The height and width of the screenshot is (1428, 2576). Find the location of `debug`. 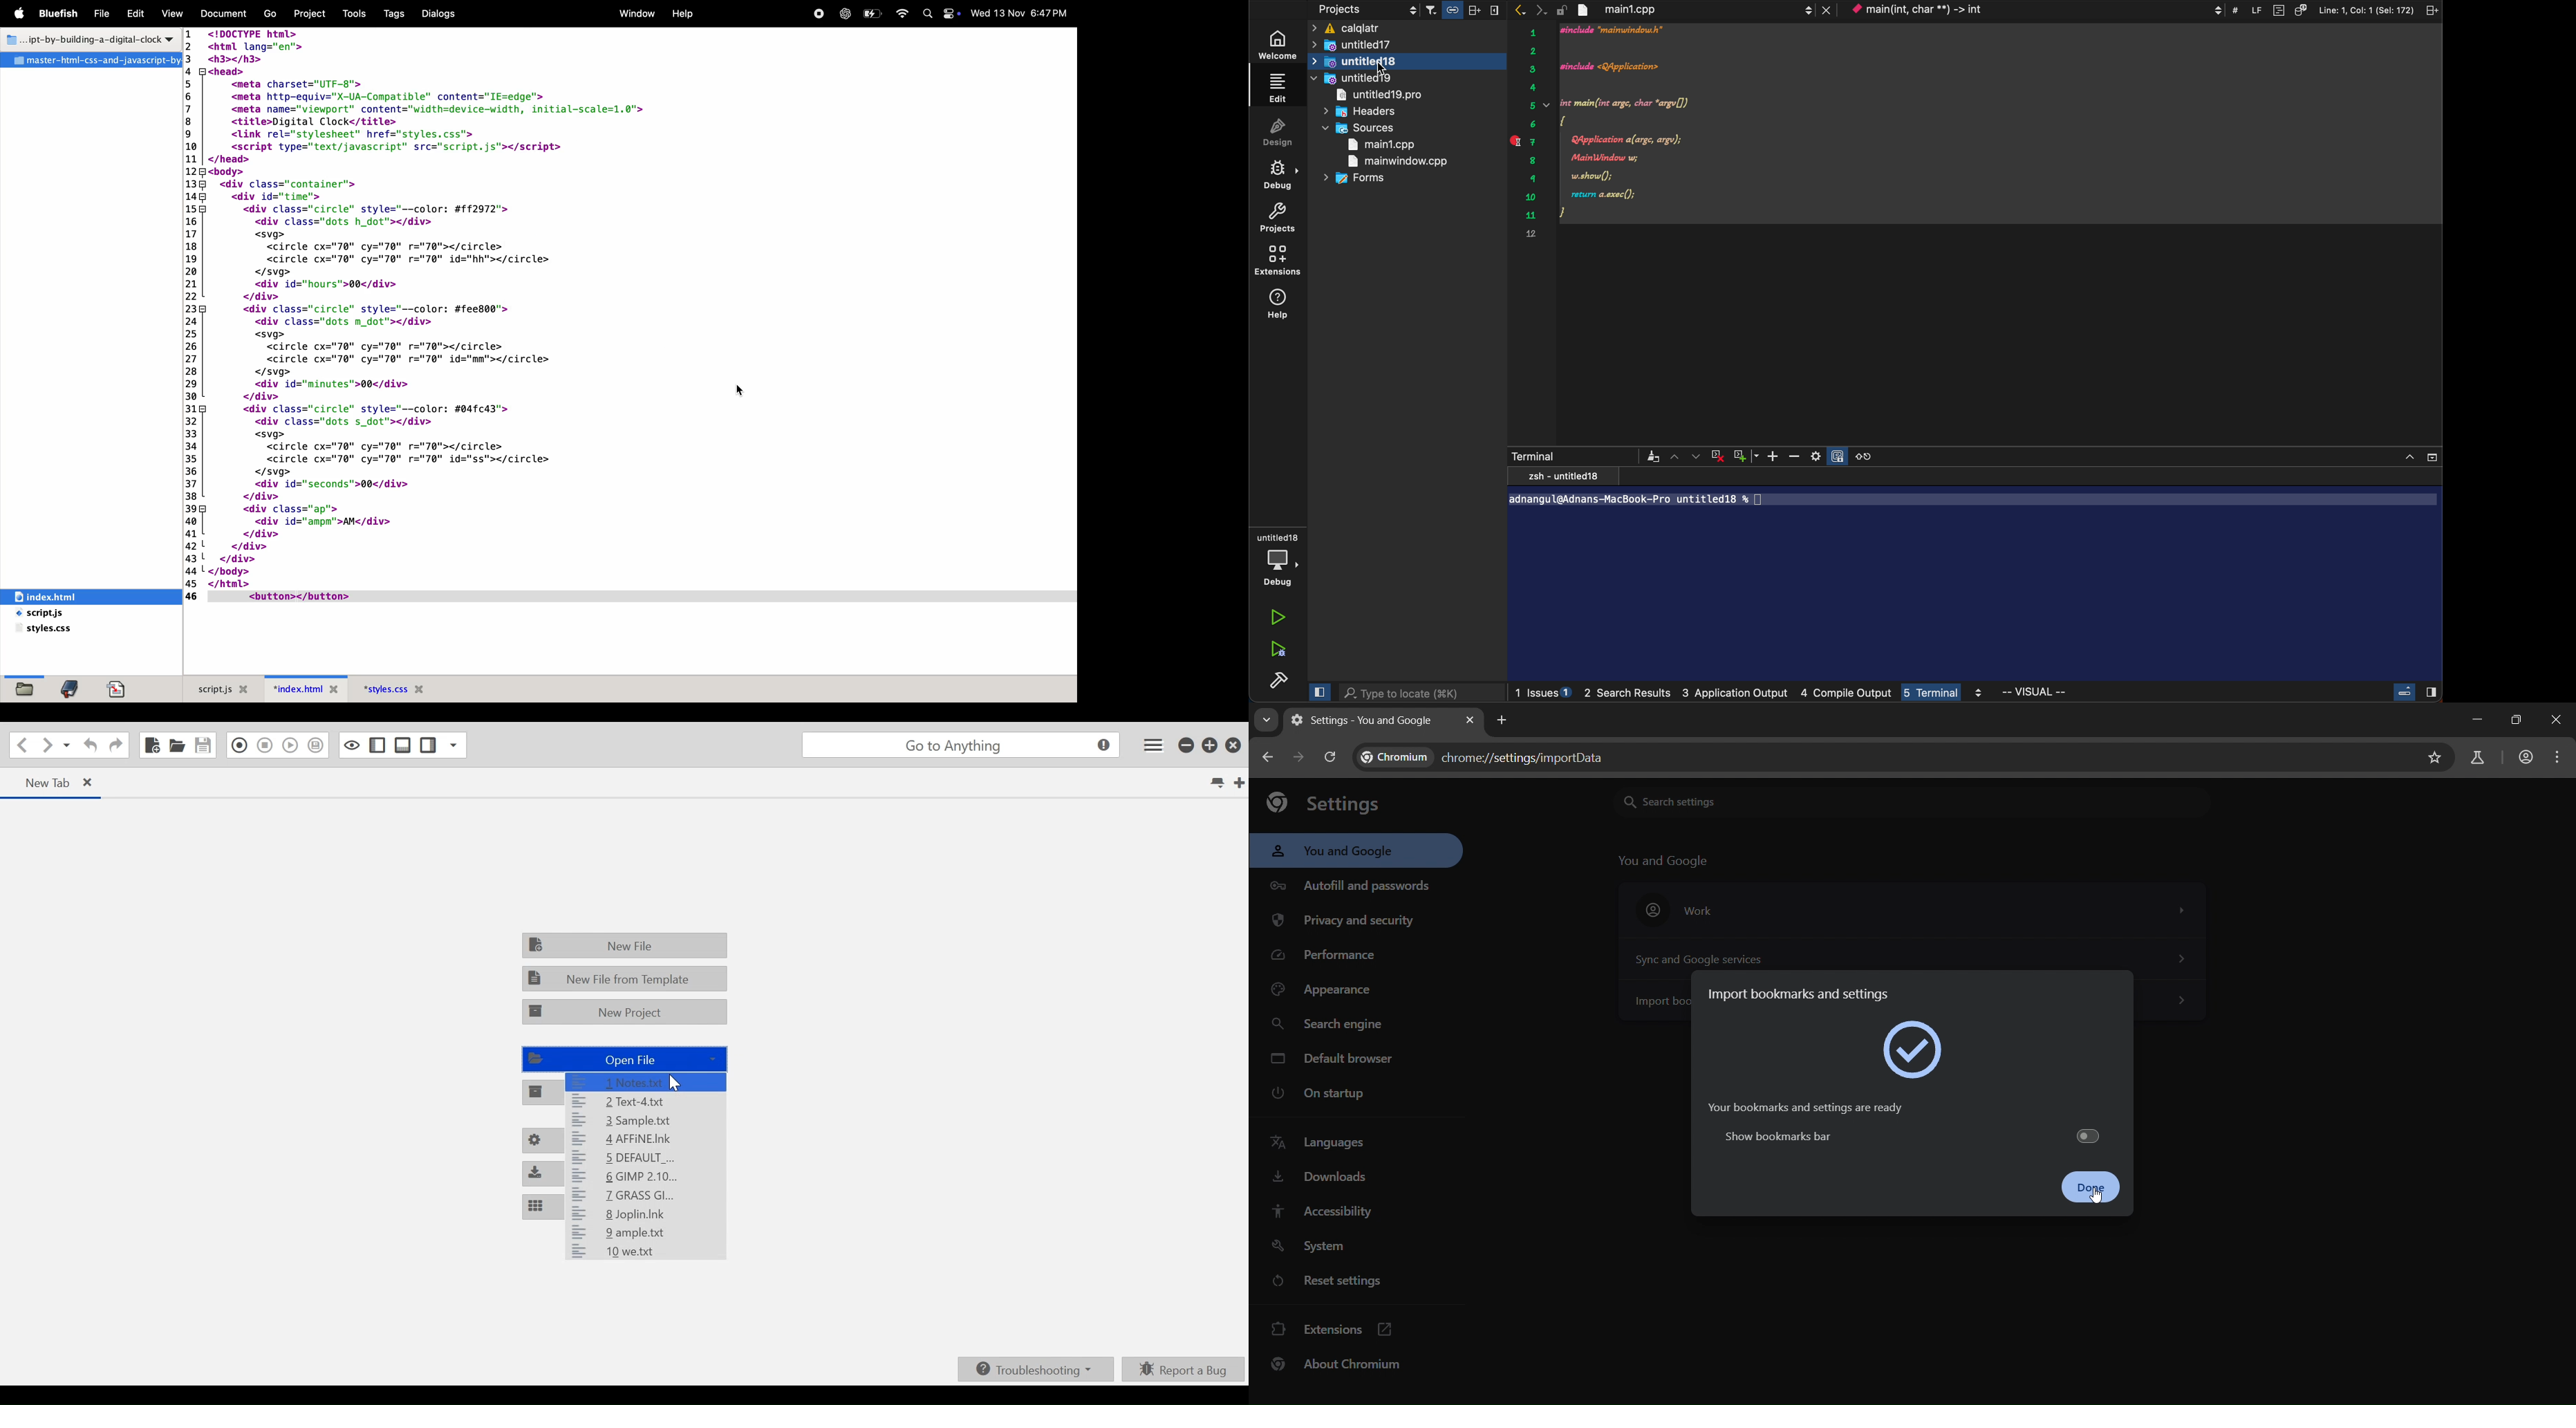

debug is located at coordinates (1276, 173).